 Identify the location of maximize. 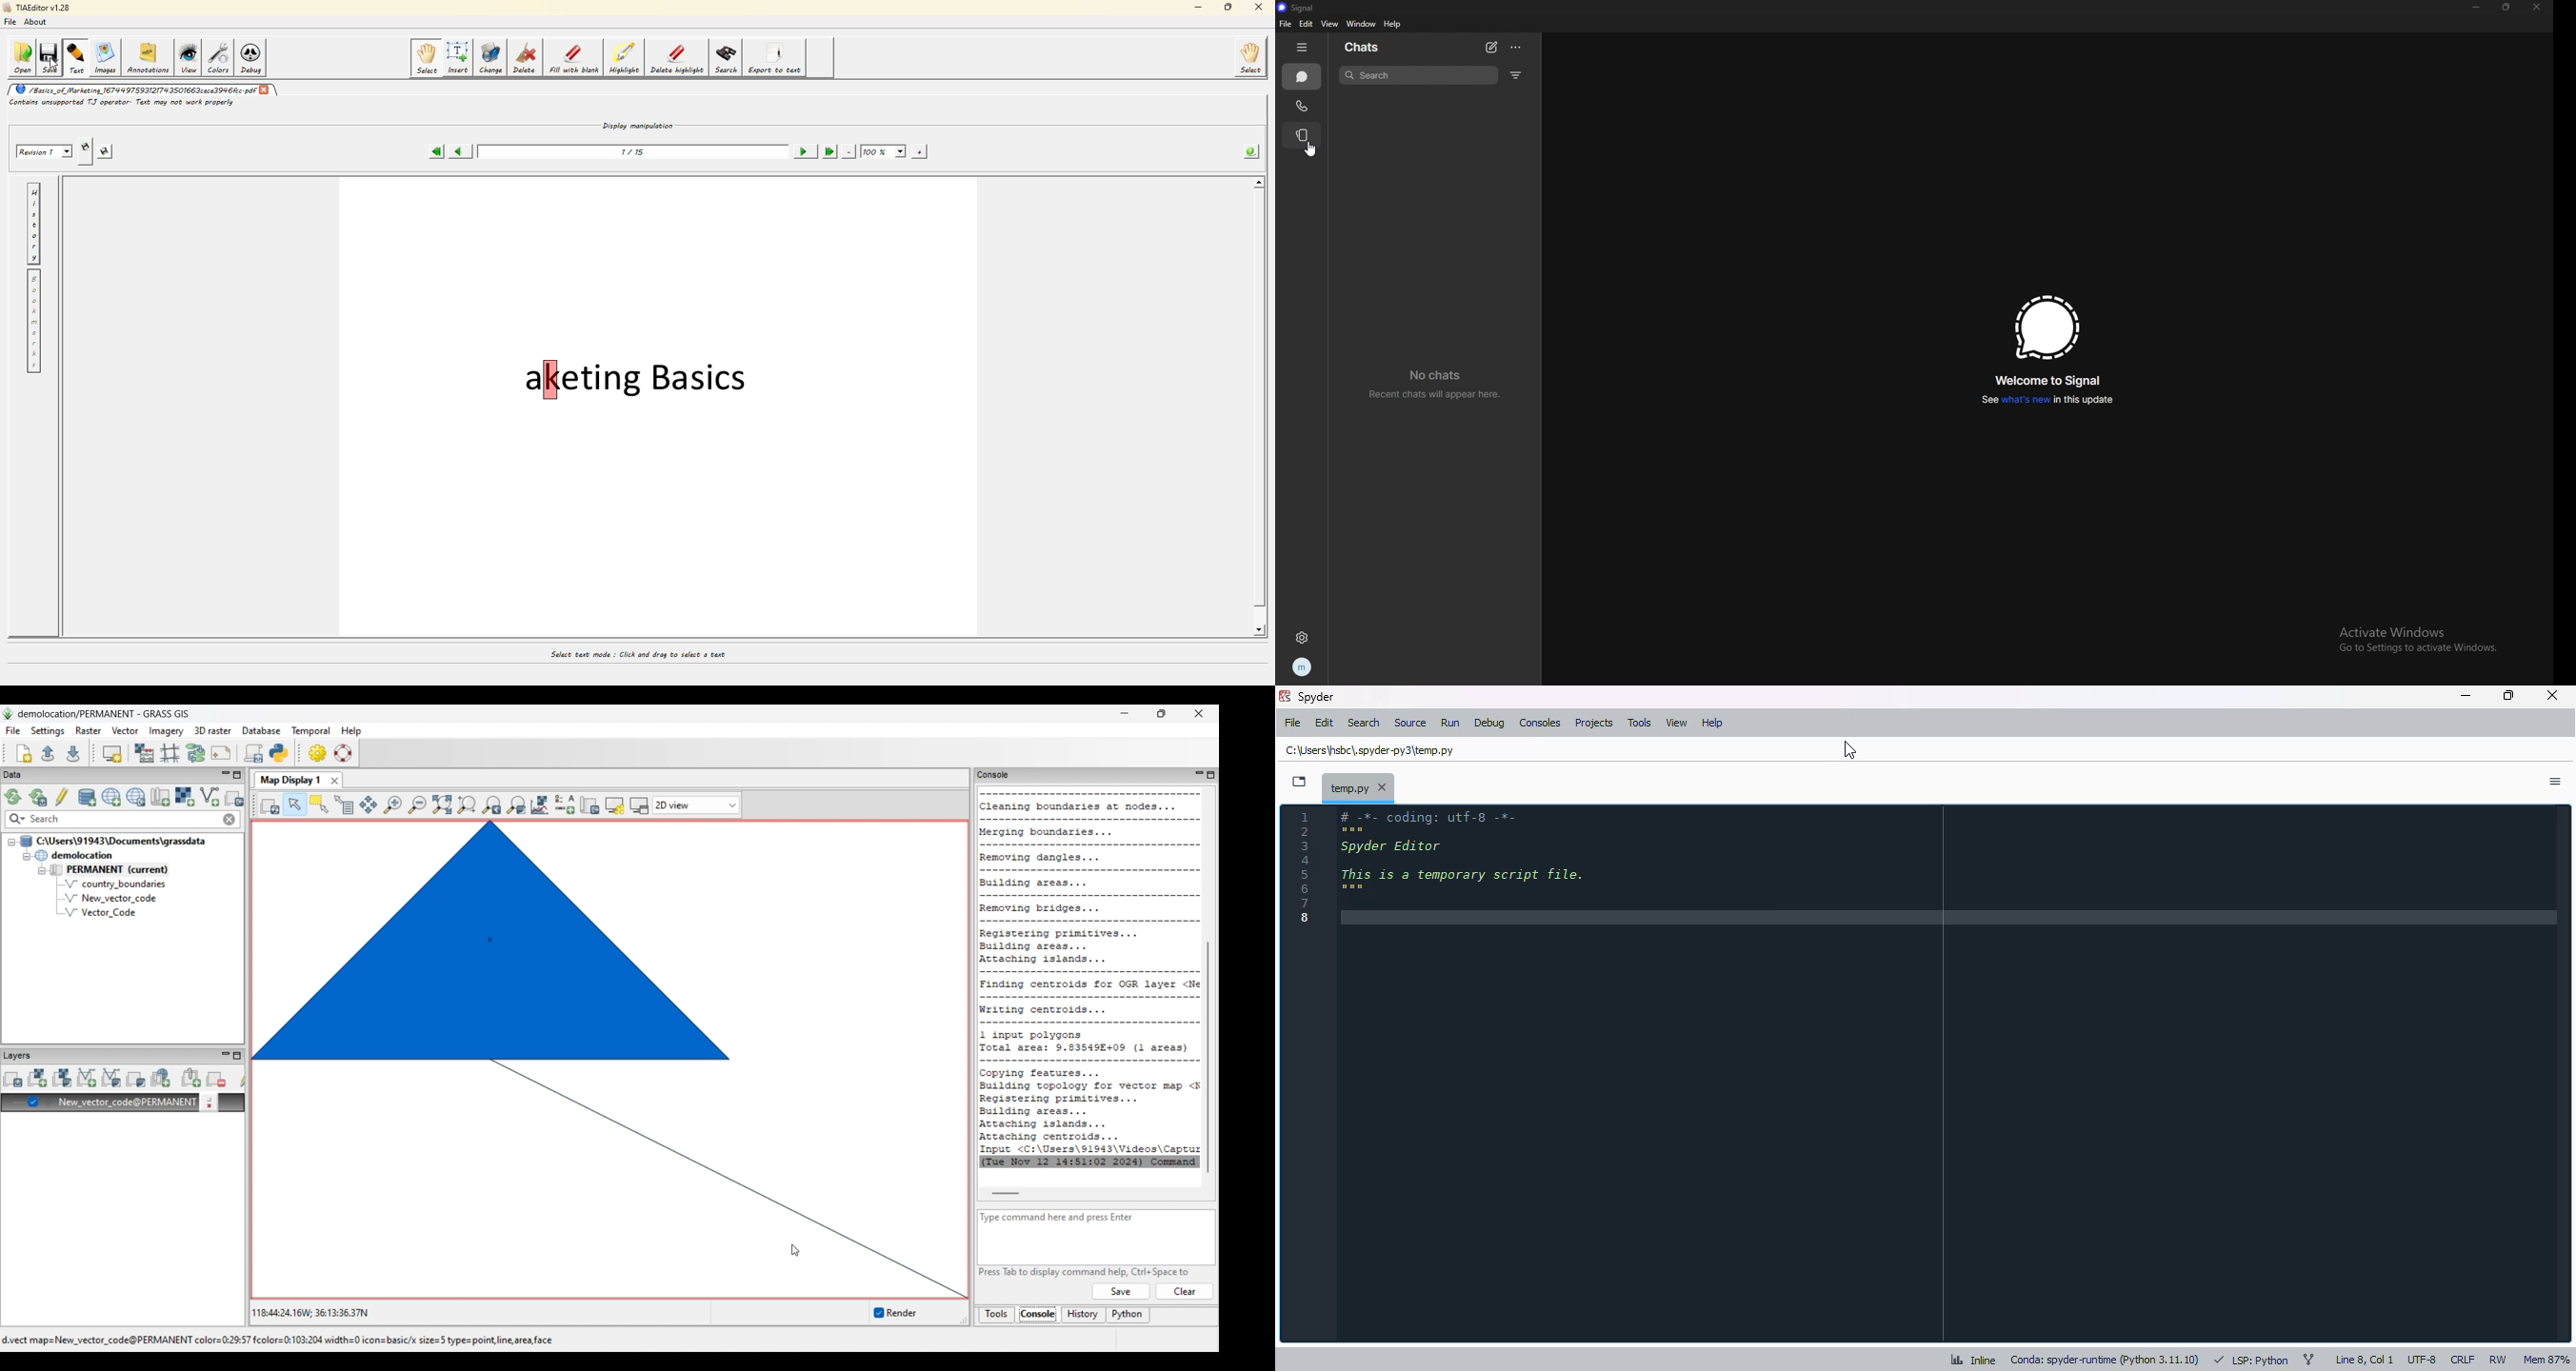
(2509, 695).